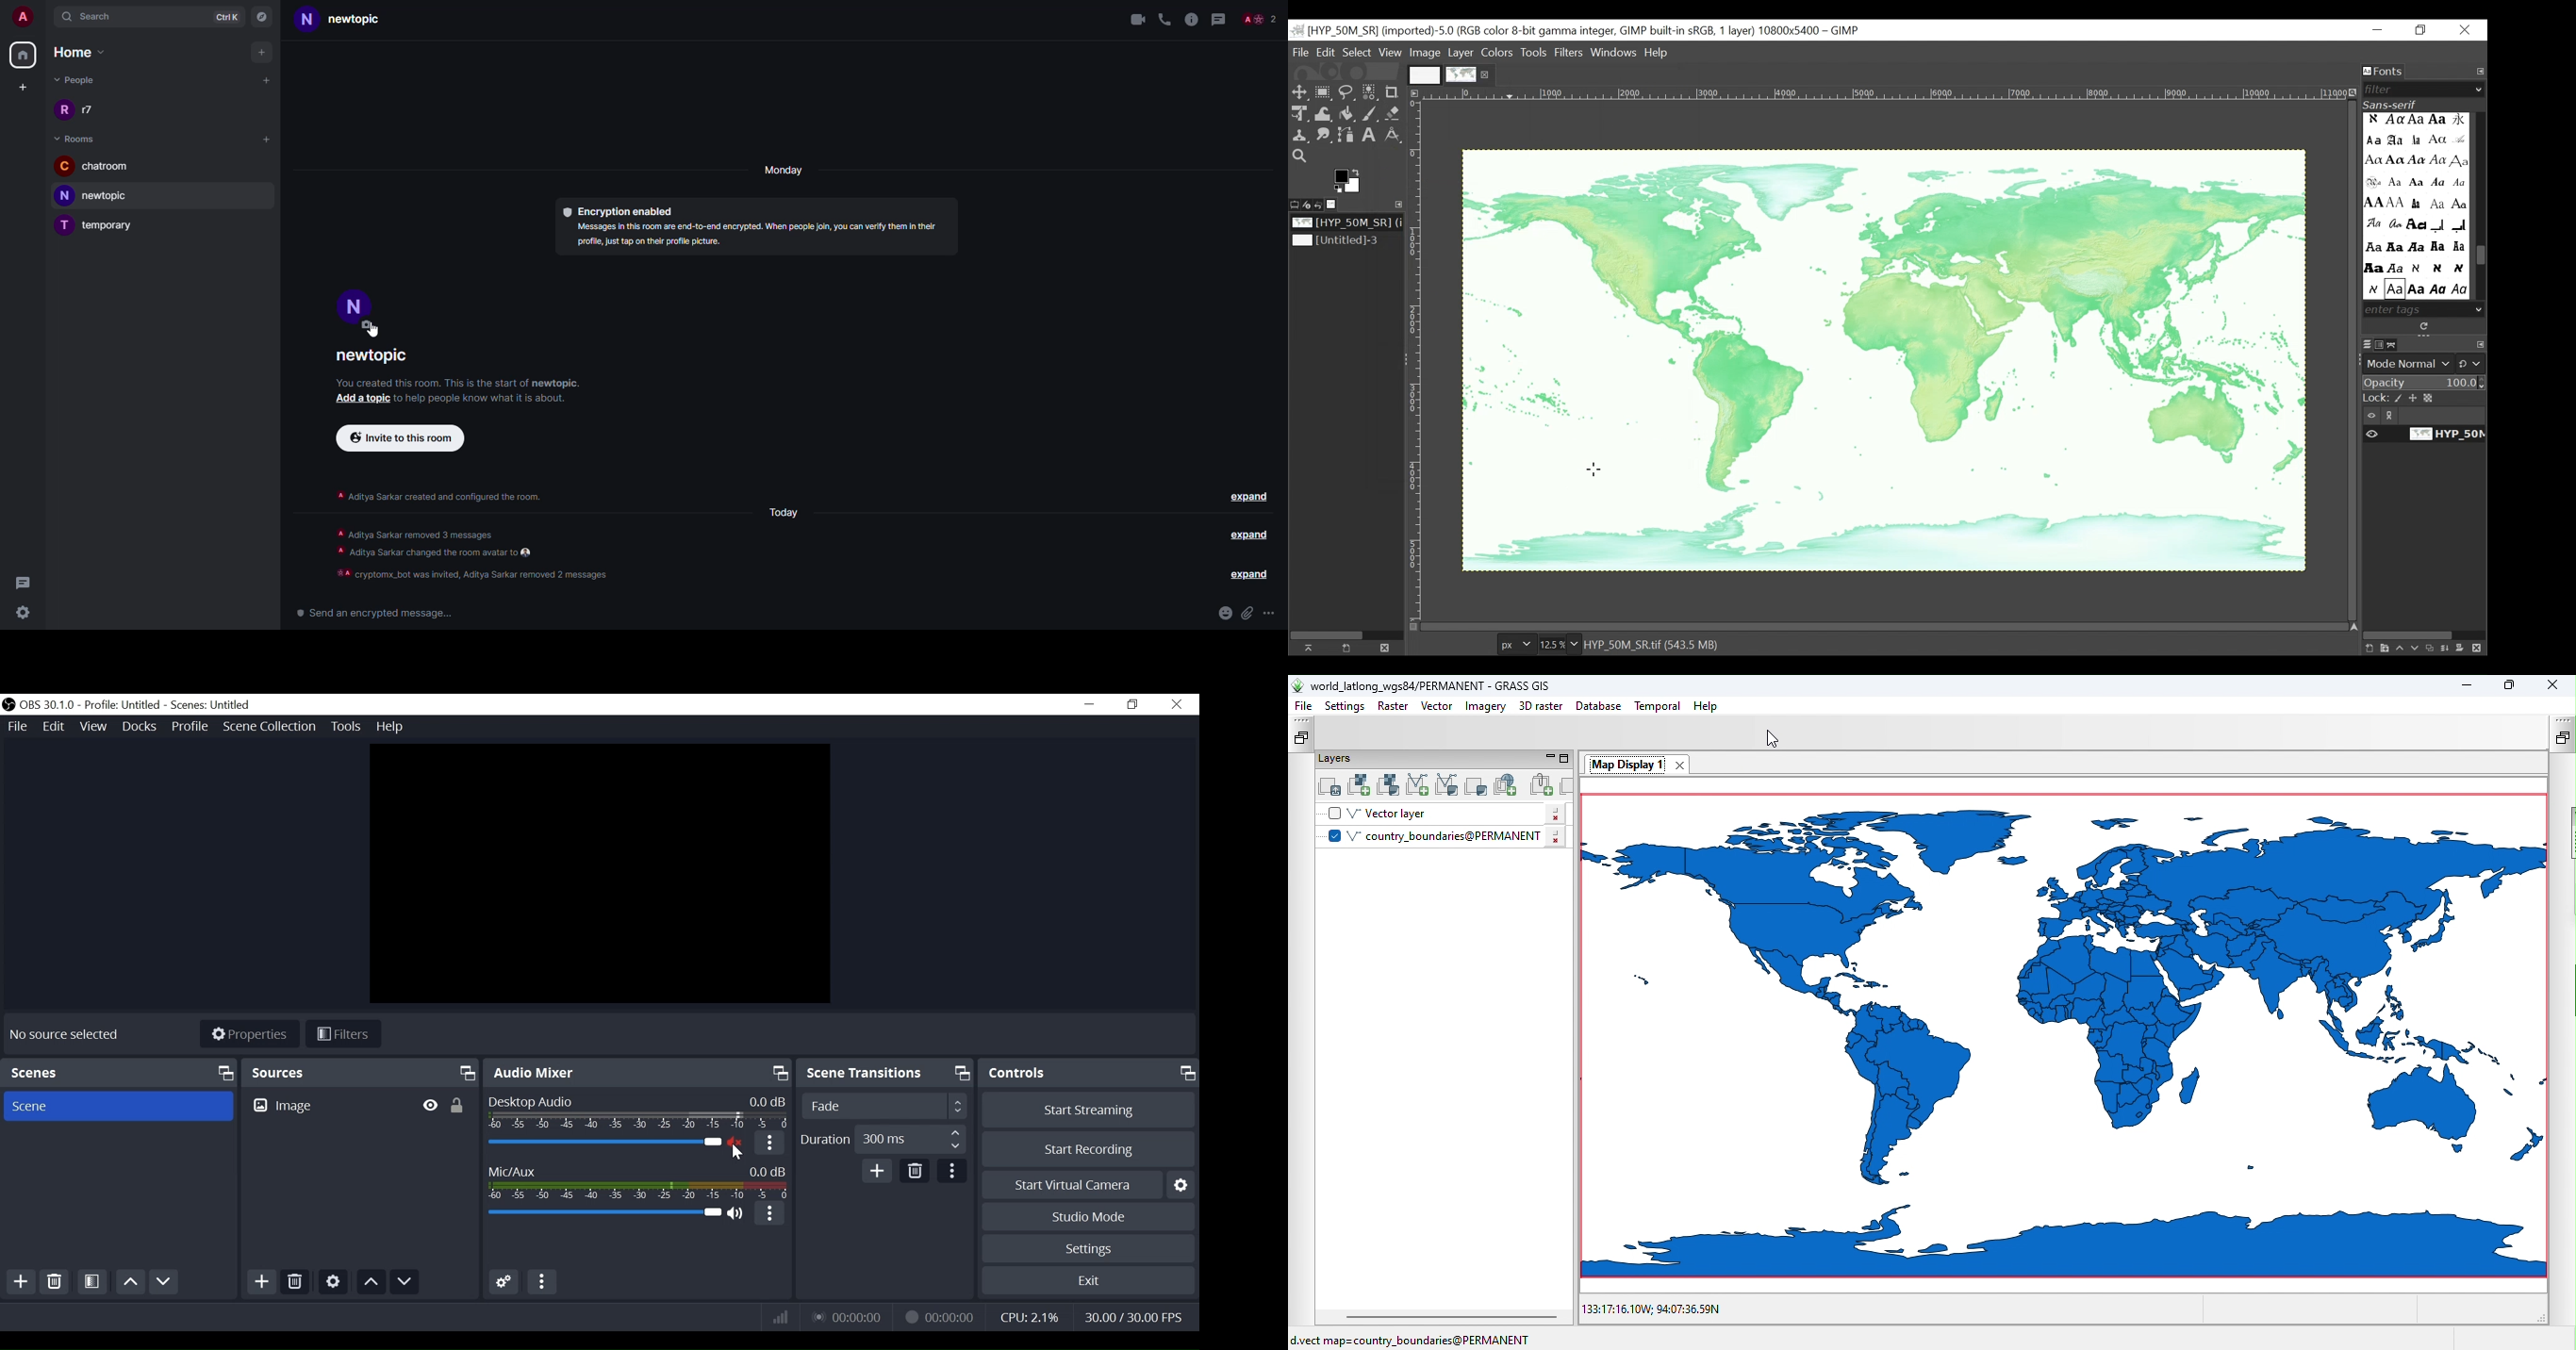 This screenshot has height=1372, width=2576. I want to click on Paths, so click(2396, 344).